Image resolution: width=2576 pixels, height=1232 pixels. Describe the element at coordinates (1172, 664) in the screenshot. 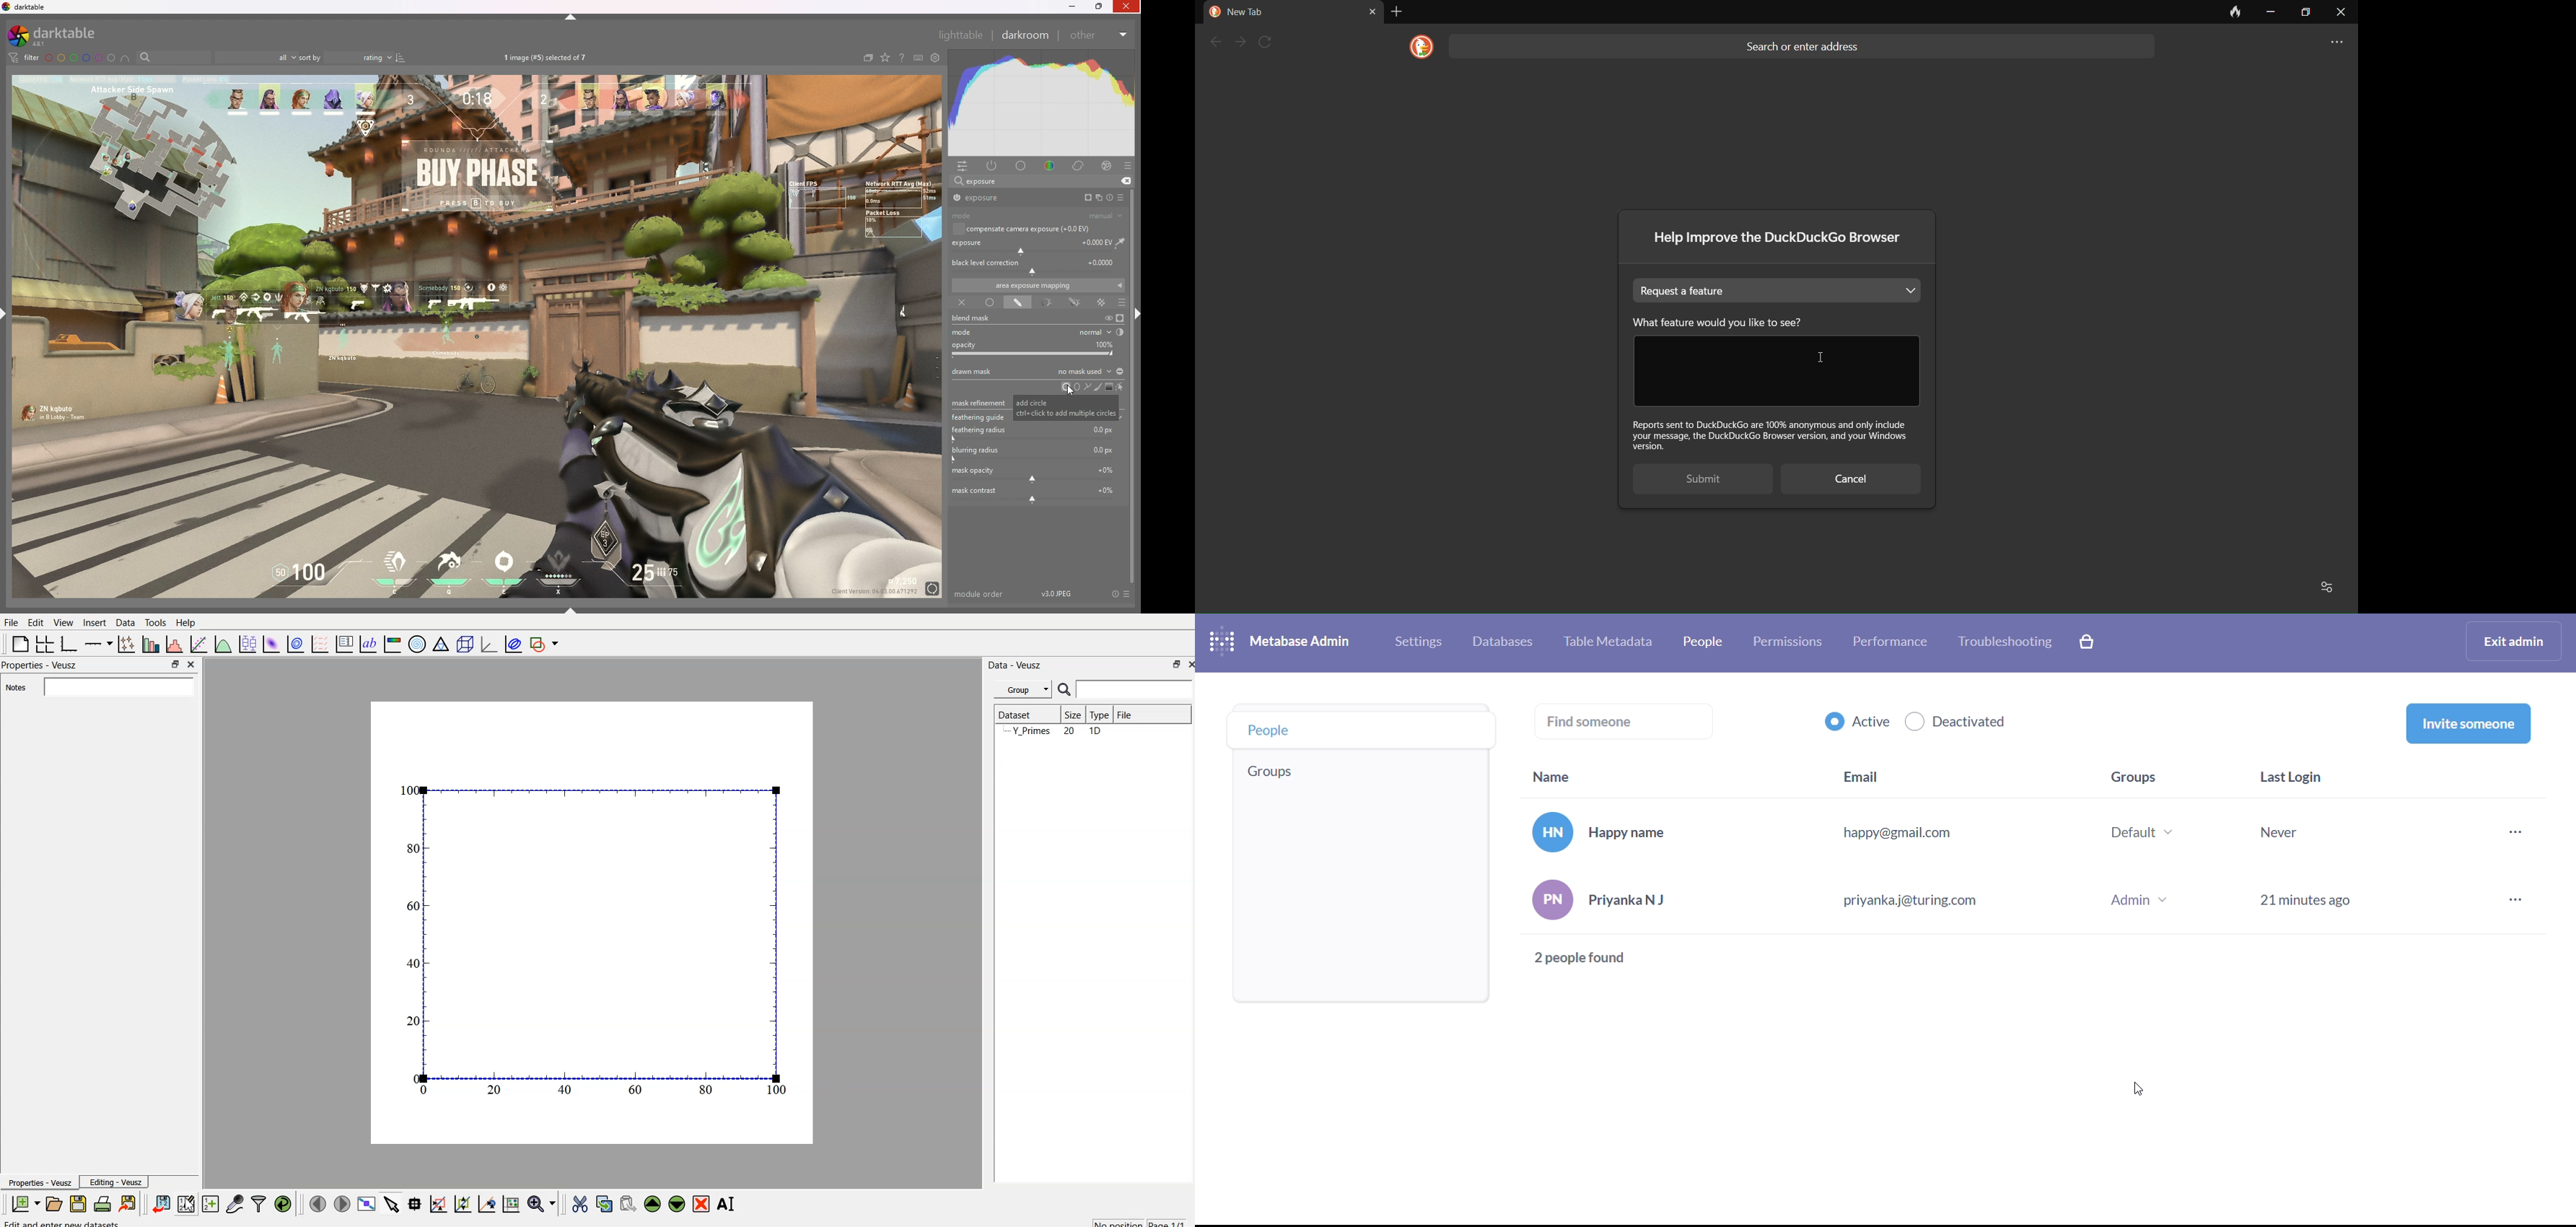

I see `maximize` at that location.